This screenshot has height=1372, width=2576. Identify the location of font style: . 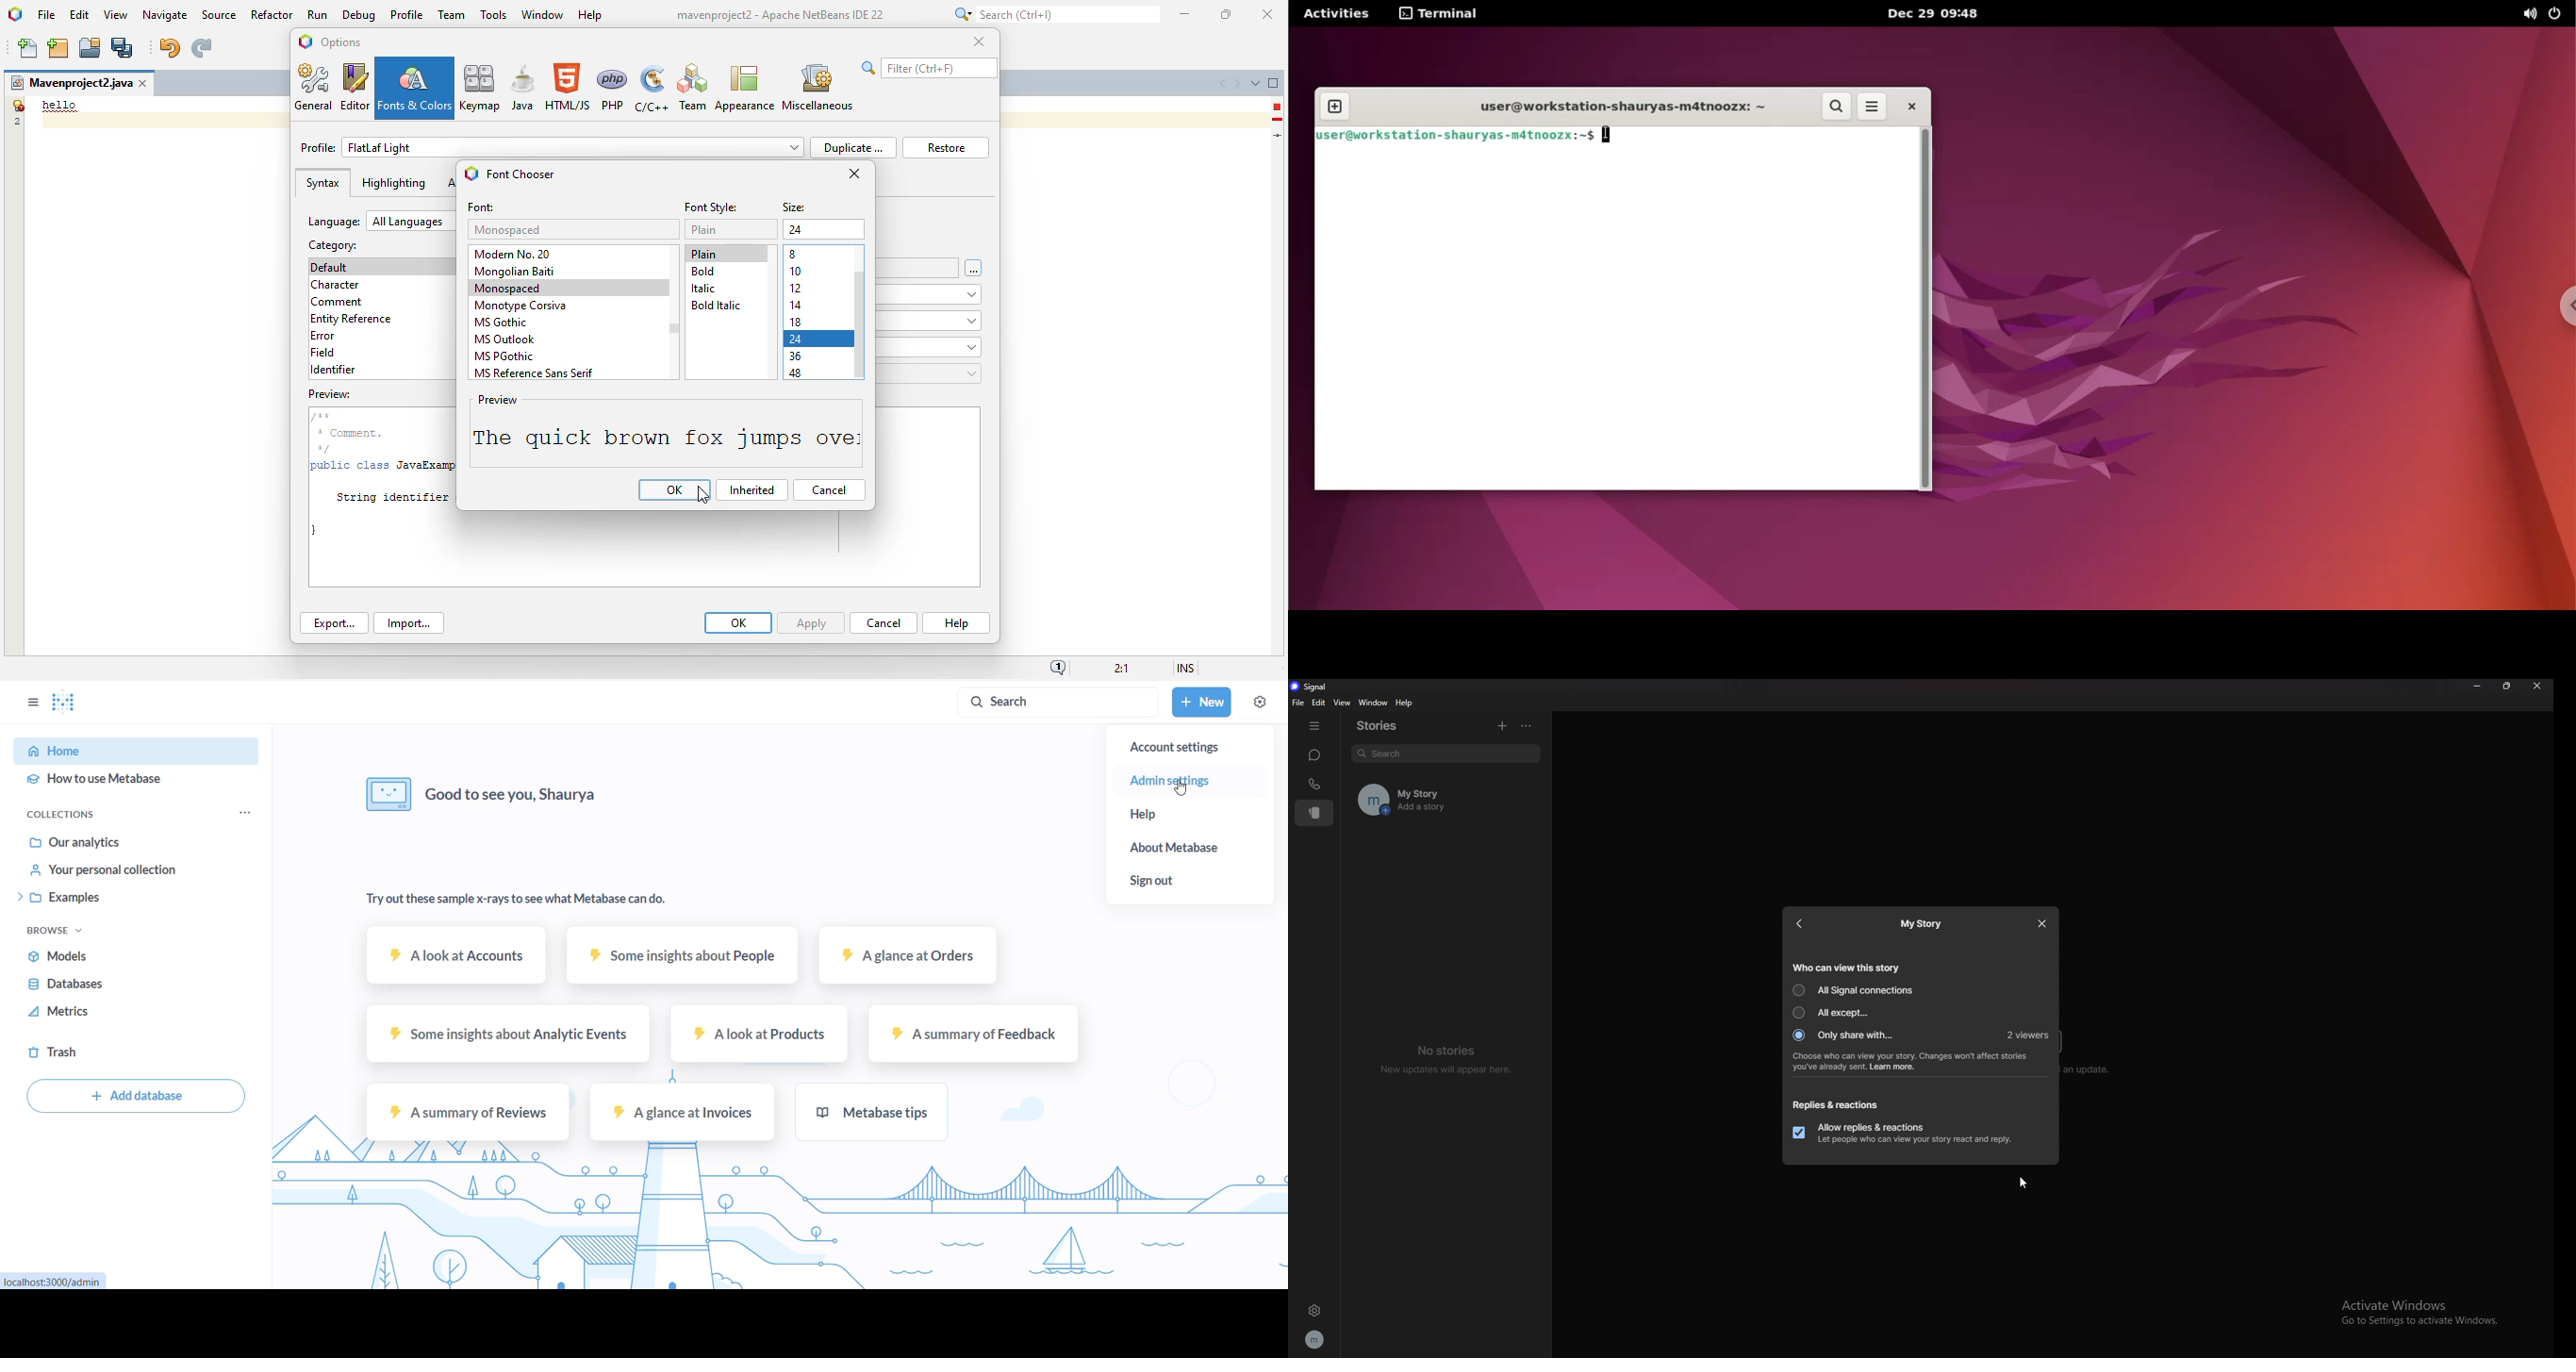
(710, 207).